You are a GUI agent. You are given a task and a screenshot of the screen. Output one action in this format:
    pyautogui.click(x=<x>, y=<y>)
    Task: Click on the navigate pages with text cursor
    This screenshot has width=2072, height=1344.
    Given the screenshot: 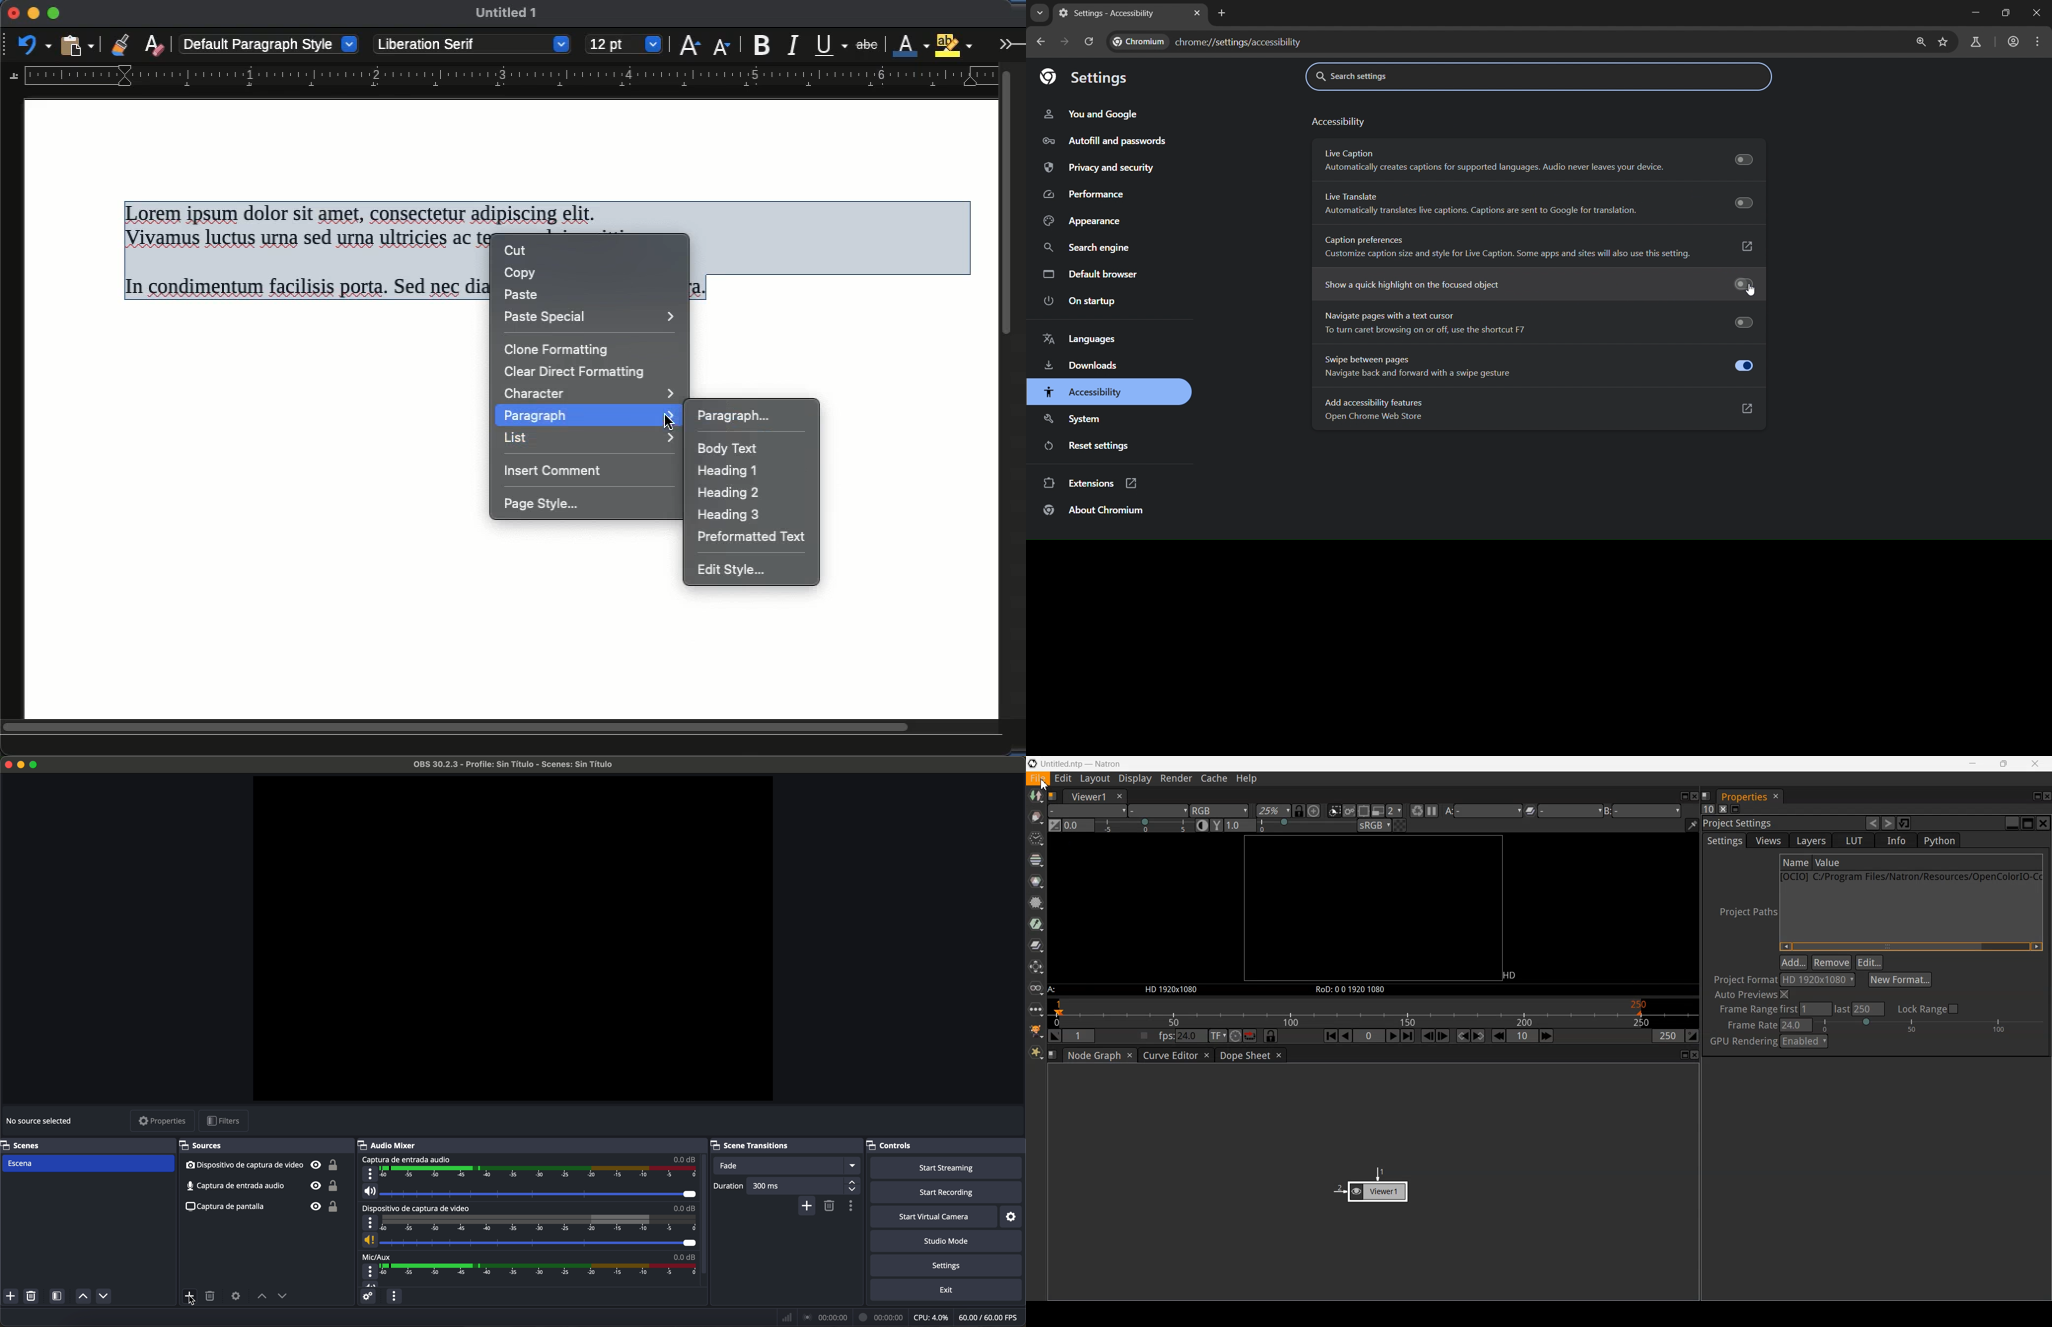 What is the action you would take?
    pyautogui.click(x=1455, y=323)
    